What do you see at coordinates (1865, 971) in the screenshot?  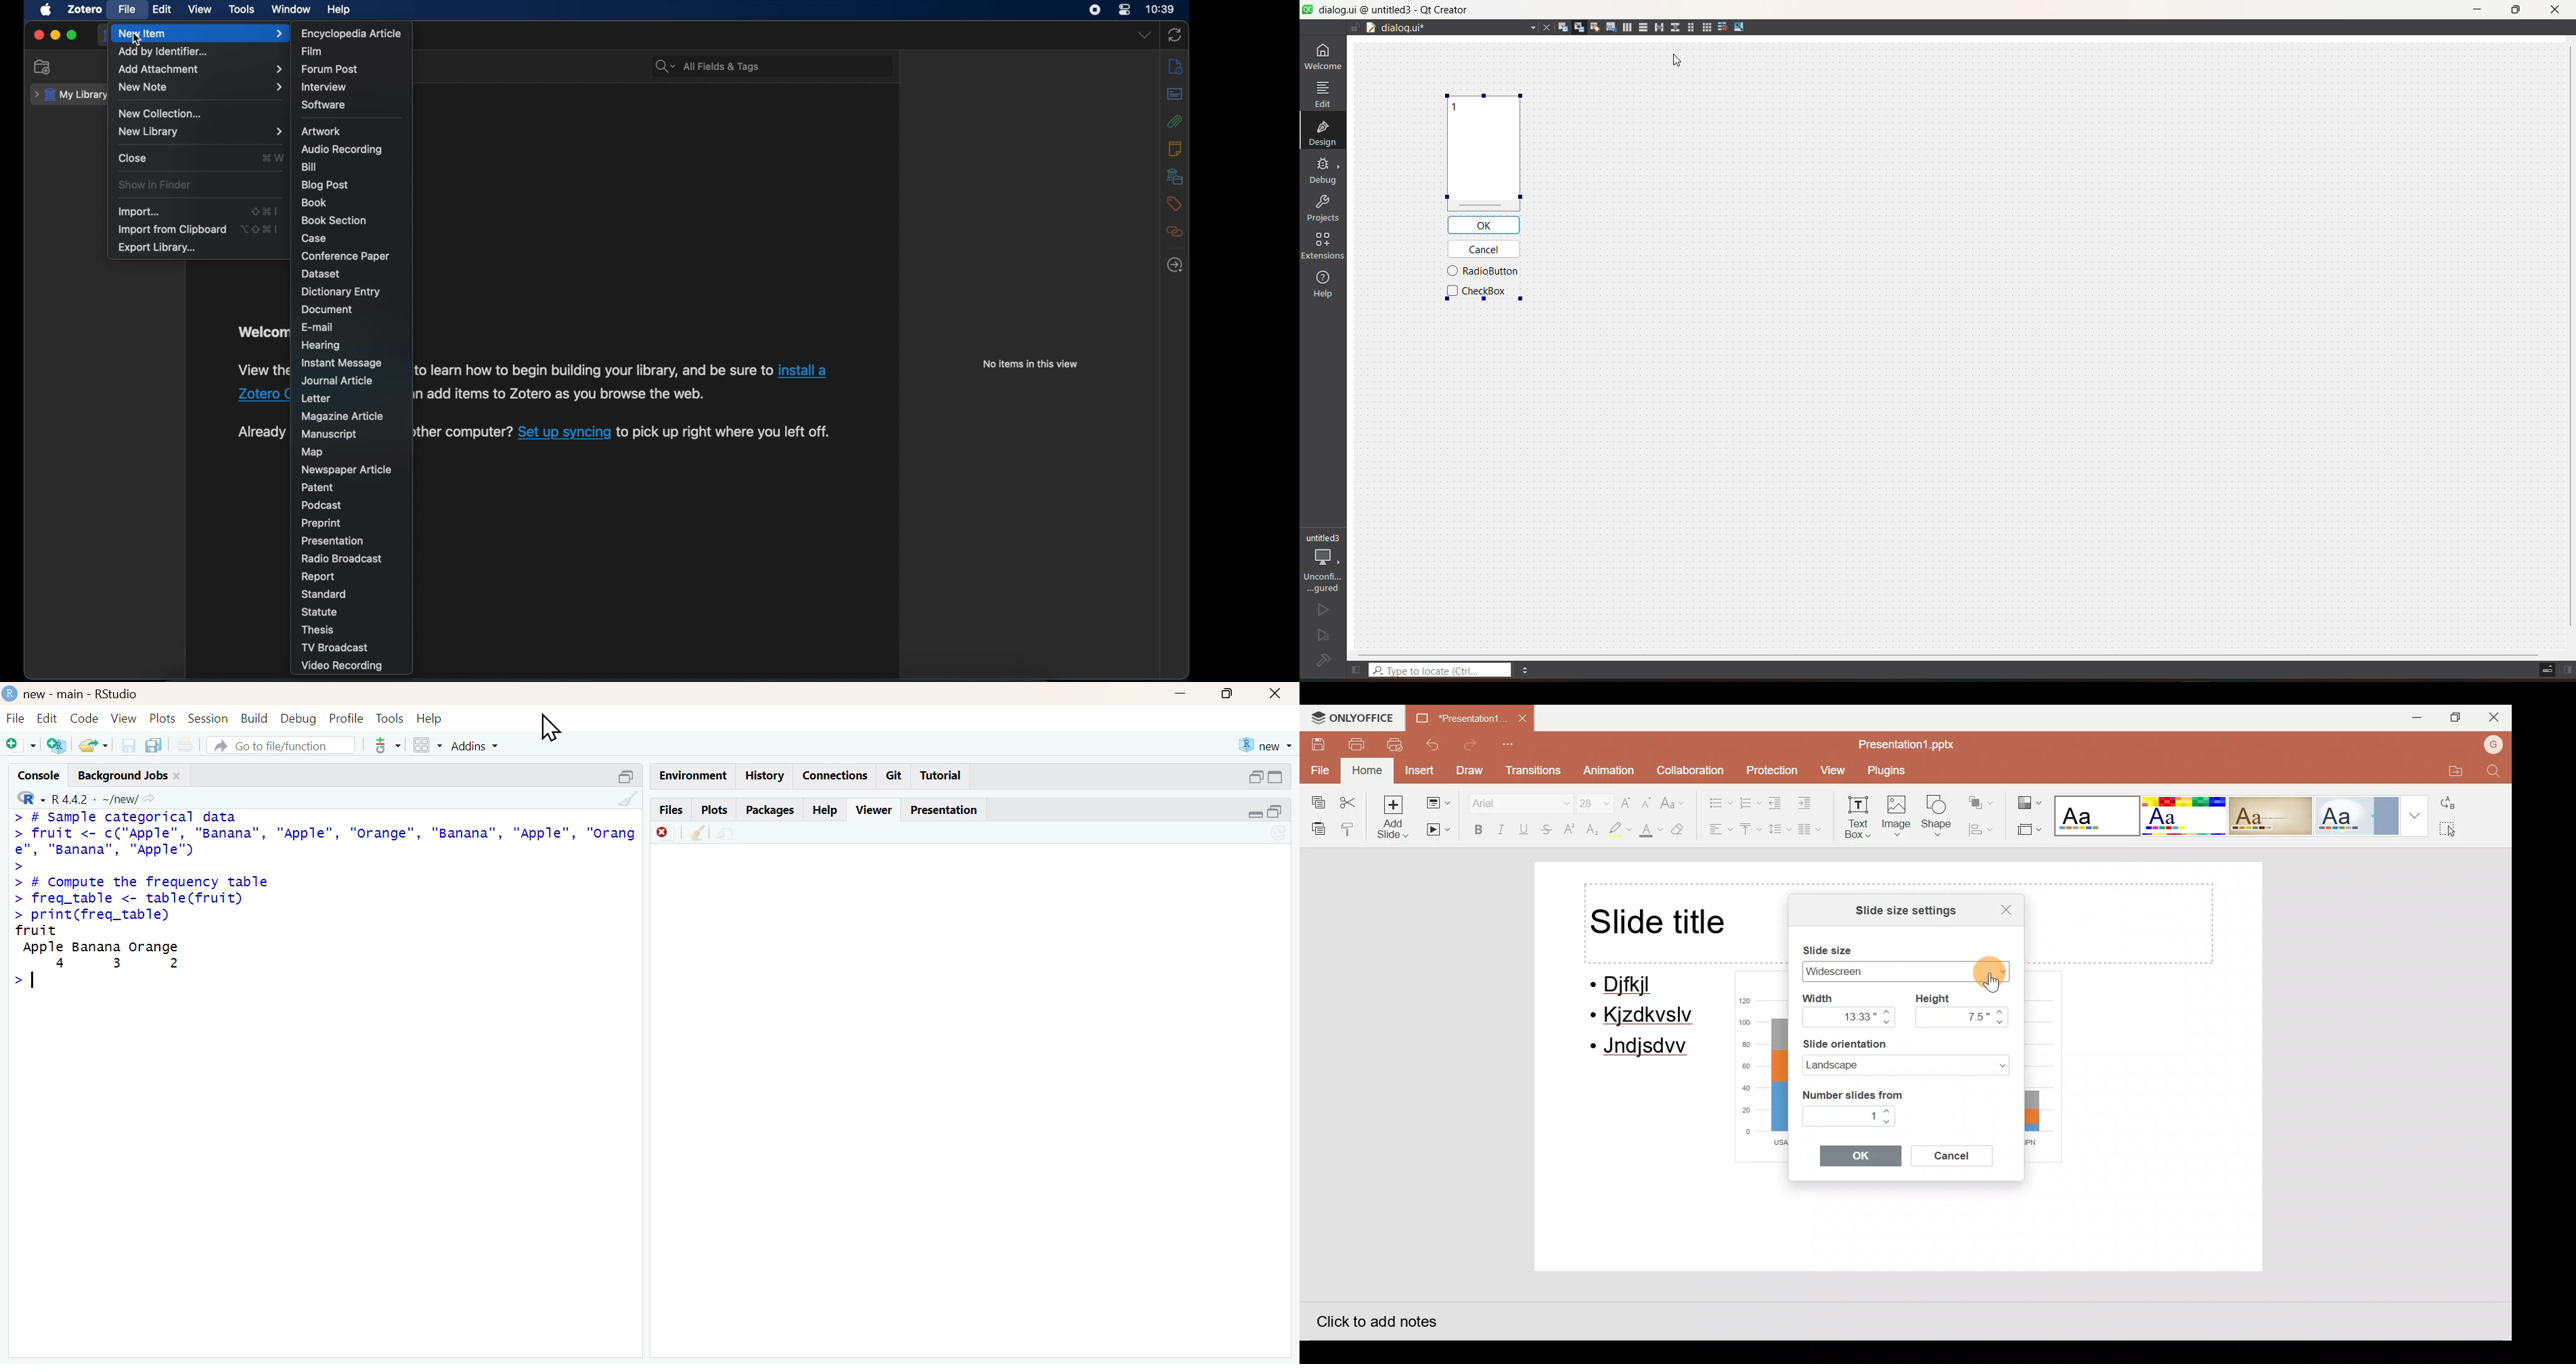 I see `Widescreen` at bounding box center [1865, 971].